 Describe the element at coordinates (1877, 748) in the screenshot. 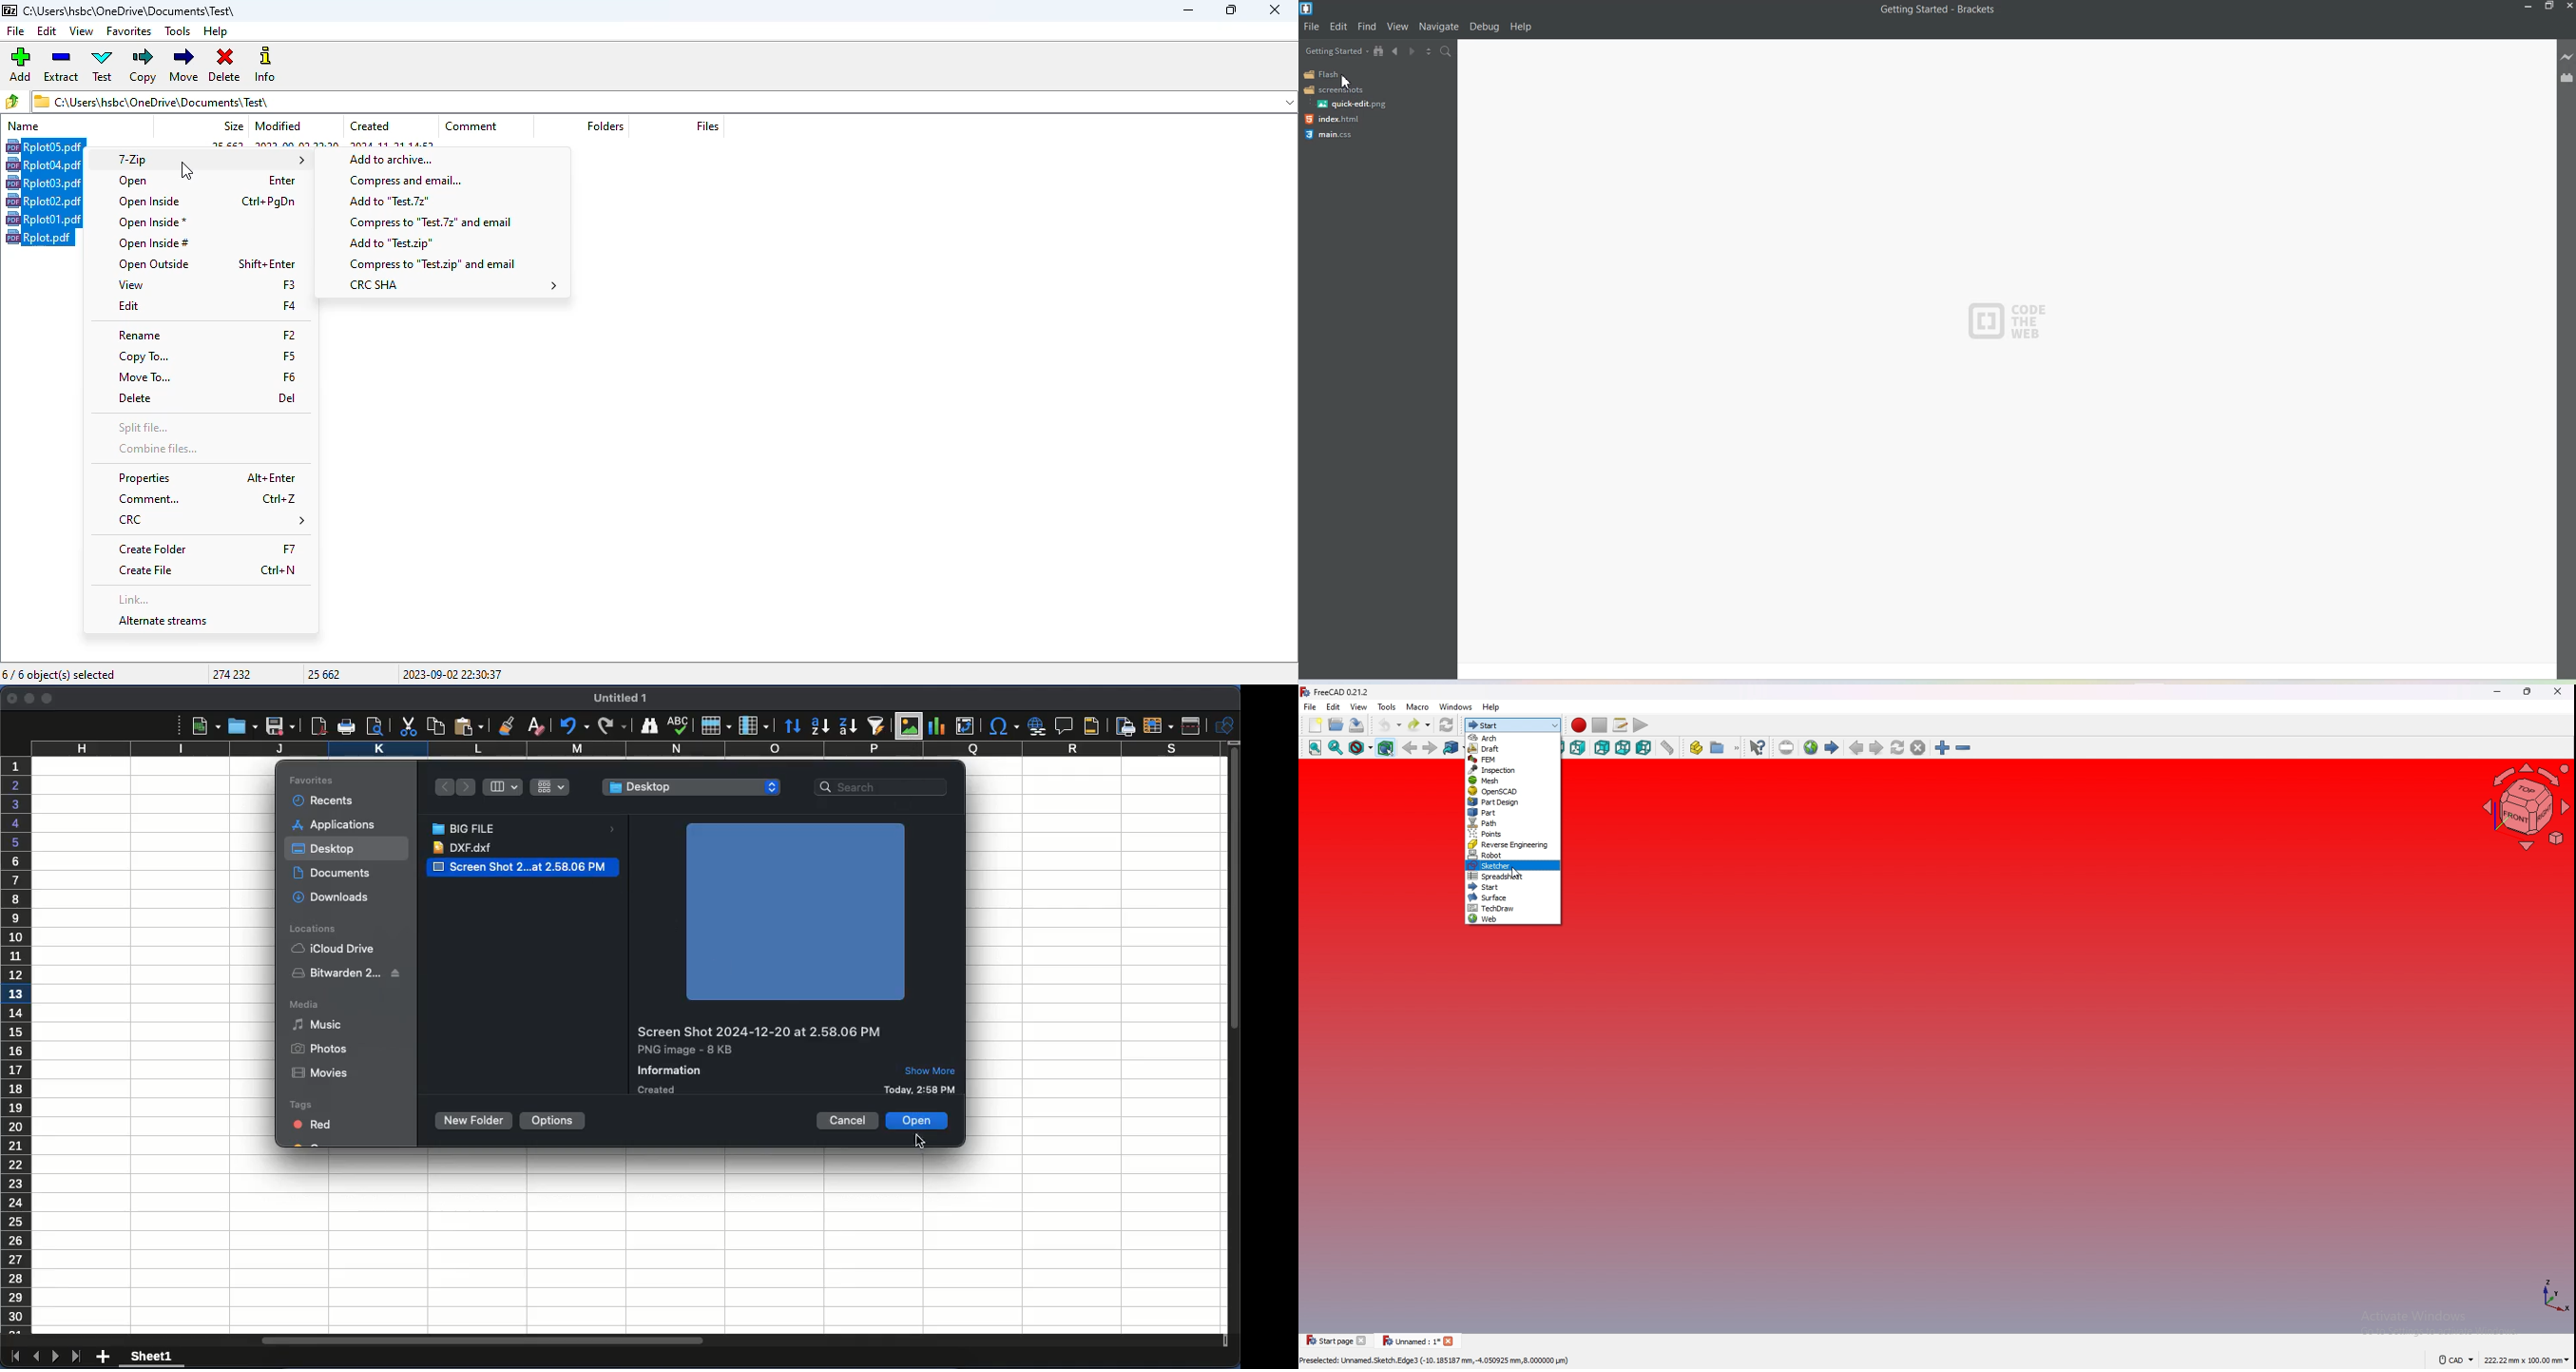

I see `next page` at that location.